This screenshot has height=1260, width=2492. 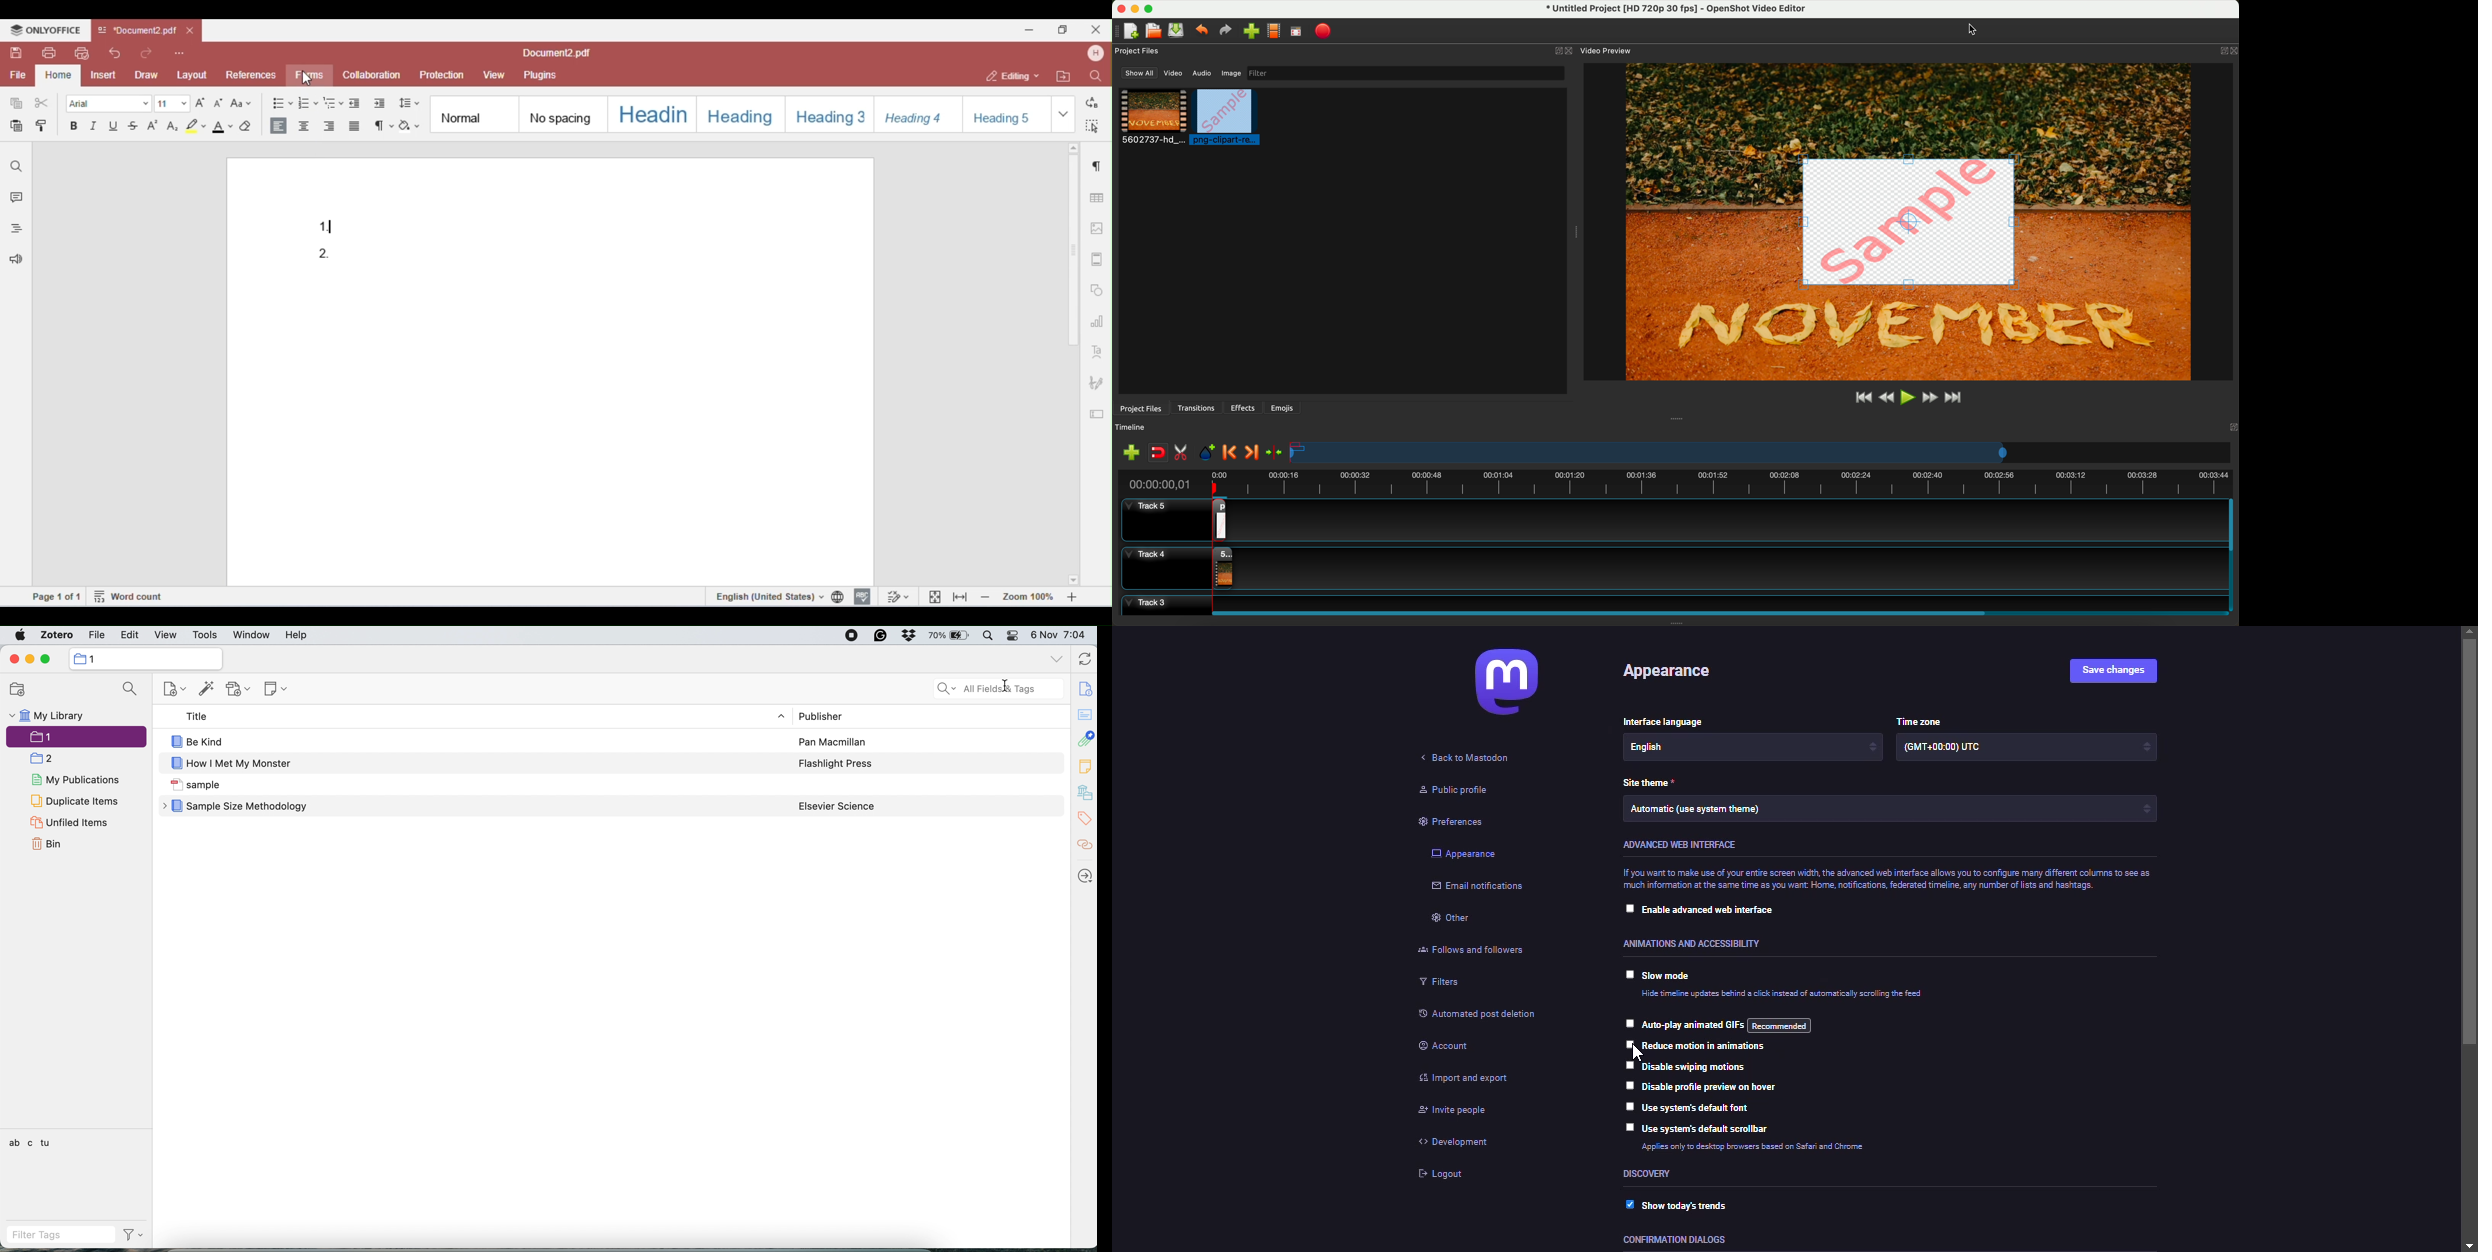 What do you see at coordinates (1084, 660) in the screenshot?
I see `refresh` at bounding box center [1084, 660].